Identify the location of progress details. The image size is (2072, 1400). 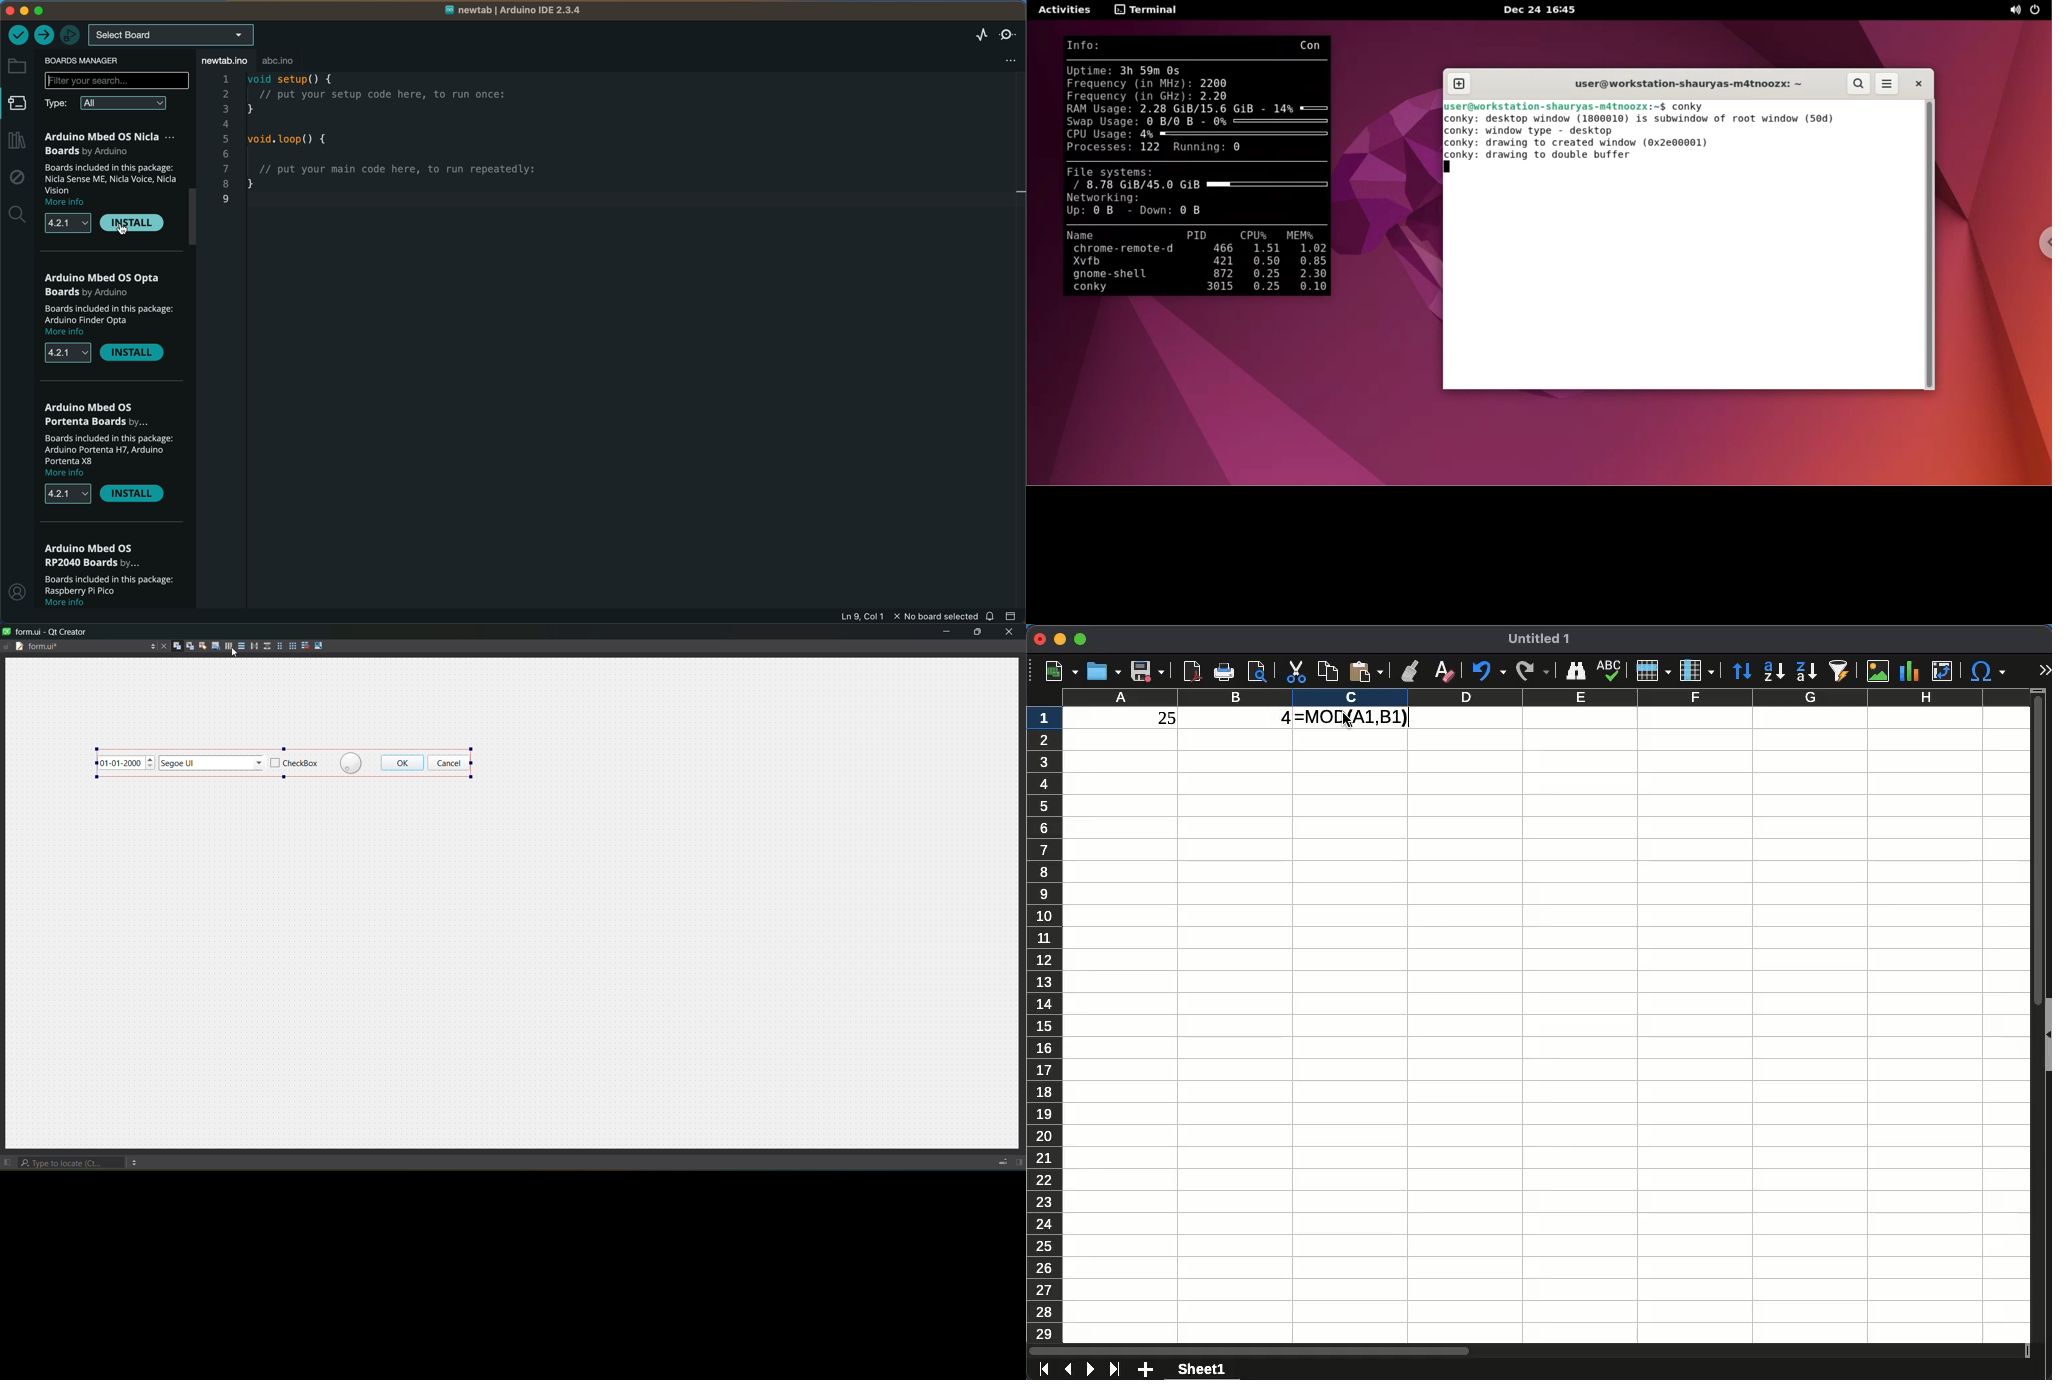
(1002, 1162).